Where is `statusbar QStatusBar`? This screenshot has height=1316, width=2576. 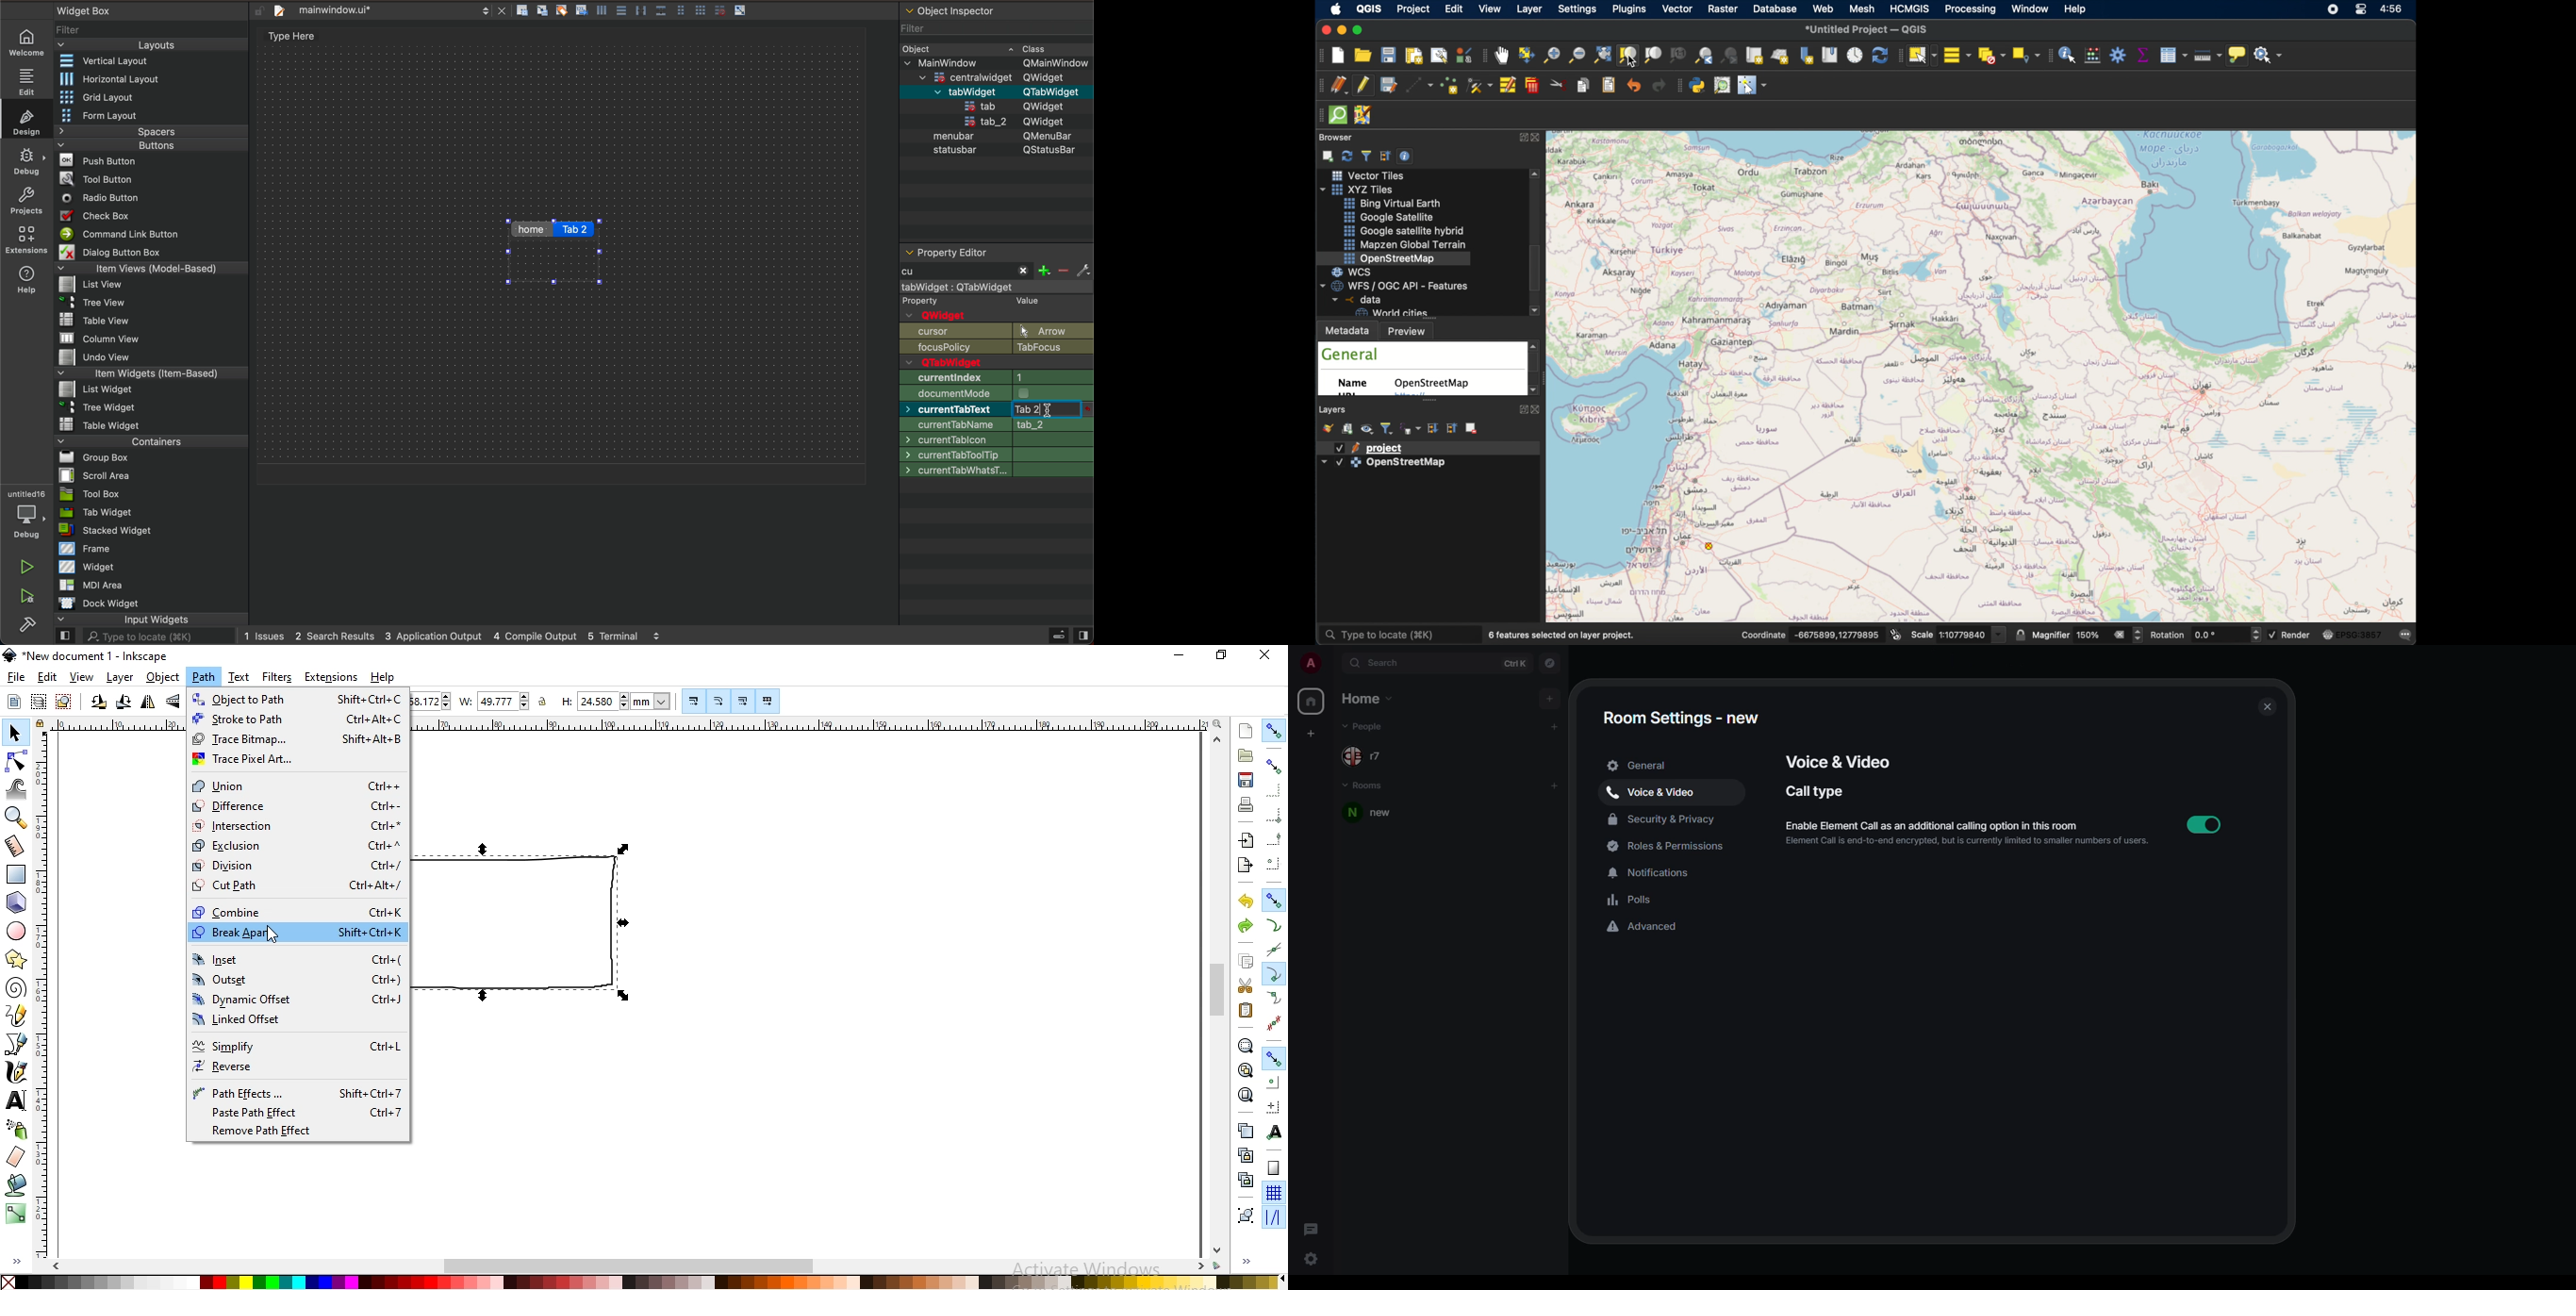 statusbar QStatusBar is located at coordinates (995, 106).